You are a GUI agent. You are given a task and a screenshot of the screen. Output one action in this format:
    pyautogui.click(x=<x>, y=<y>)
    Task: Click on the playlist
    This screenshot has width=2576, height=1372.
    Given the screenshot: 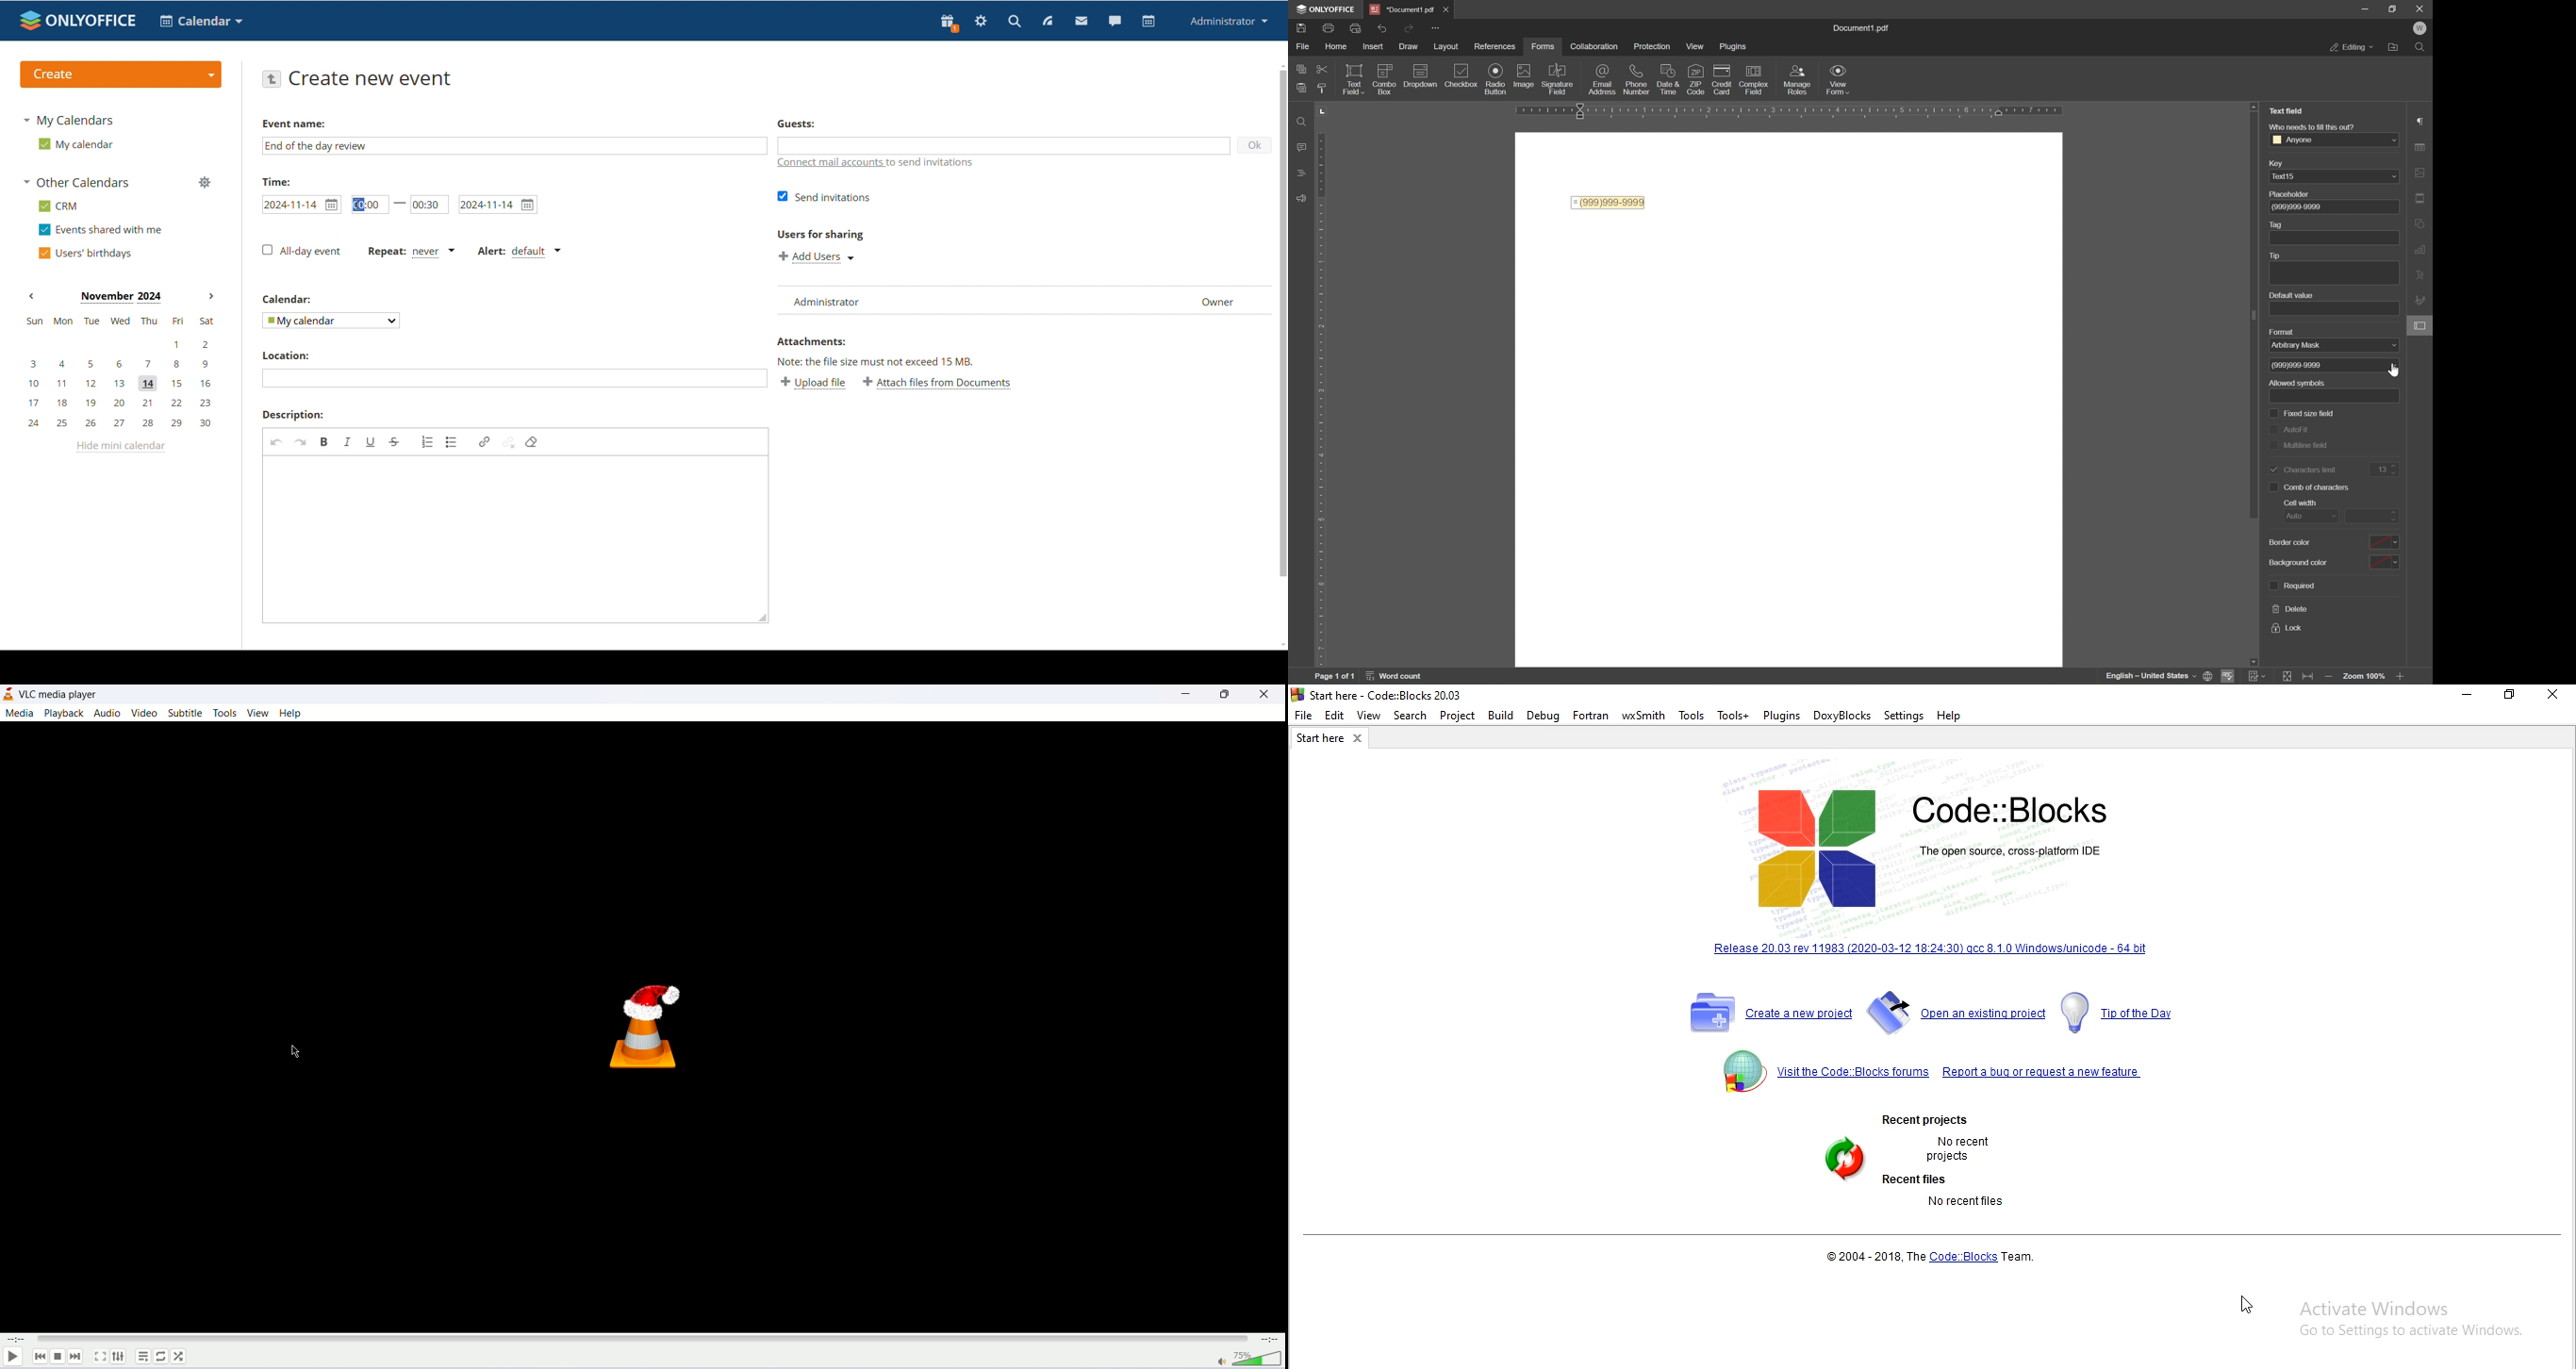 What is the action you would take?
    pyautogui.click(x=142, y=1356)
    